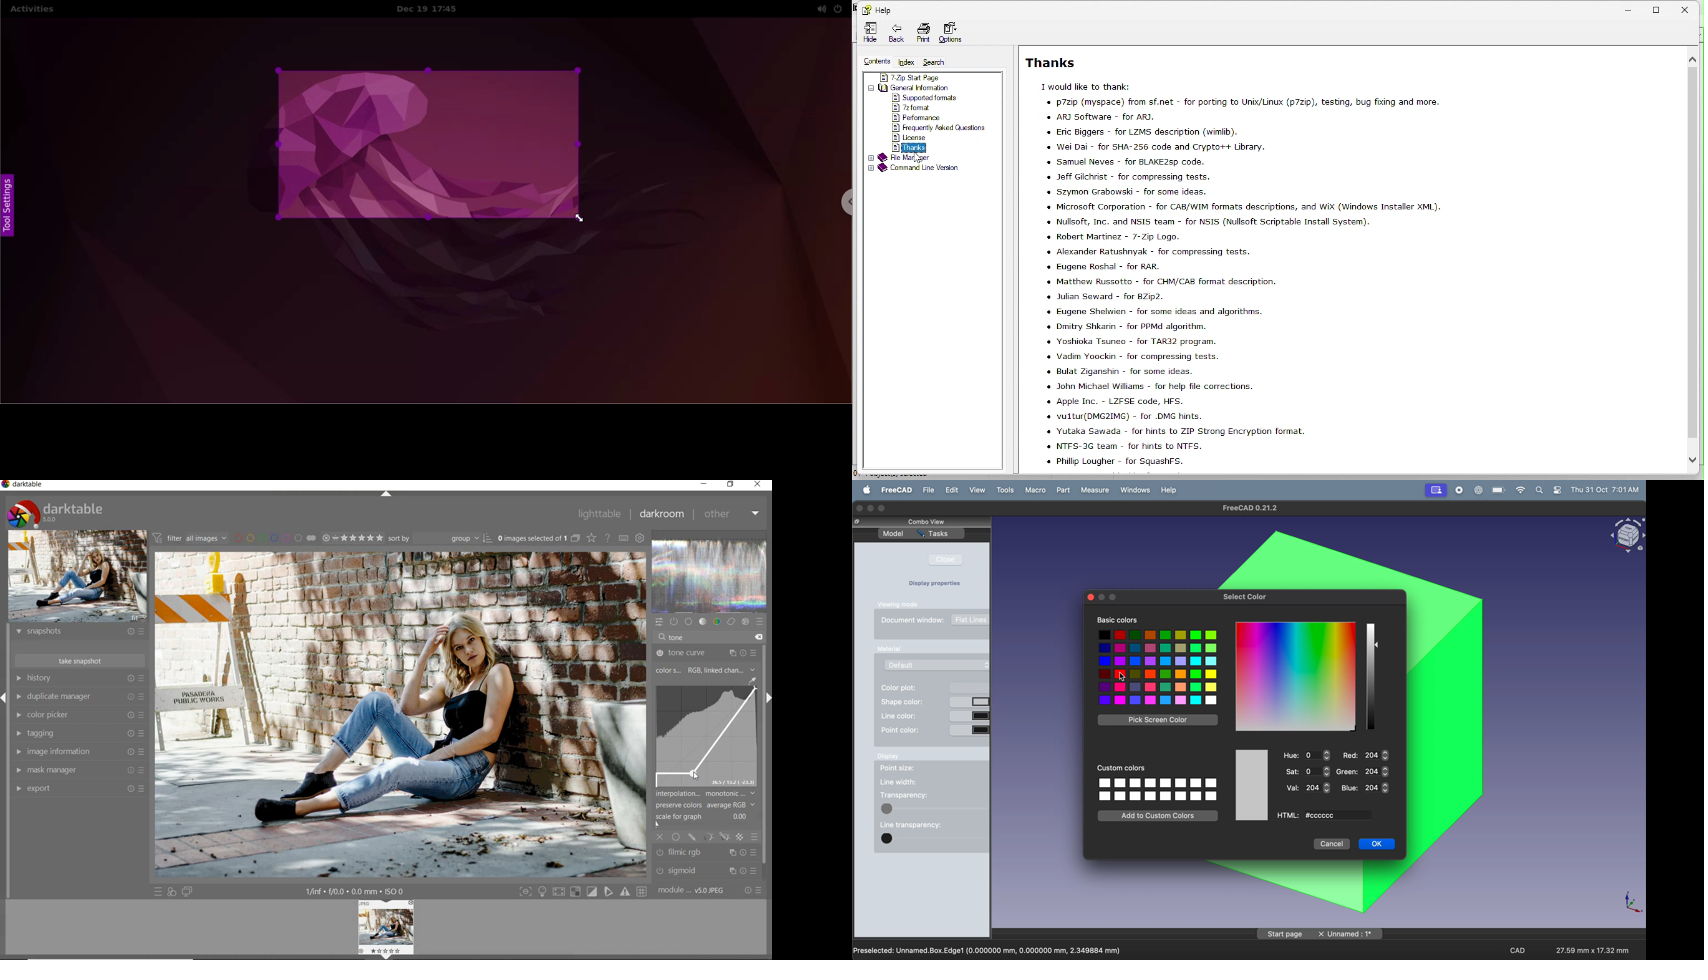 The image size is (1708, 980). I want to click on point color, so click(935, 730).